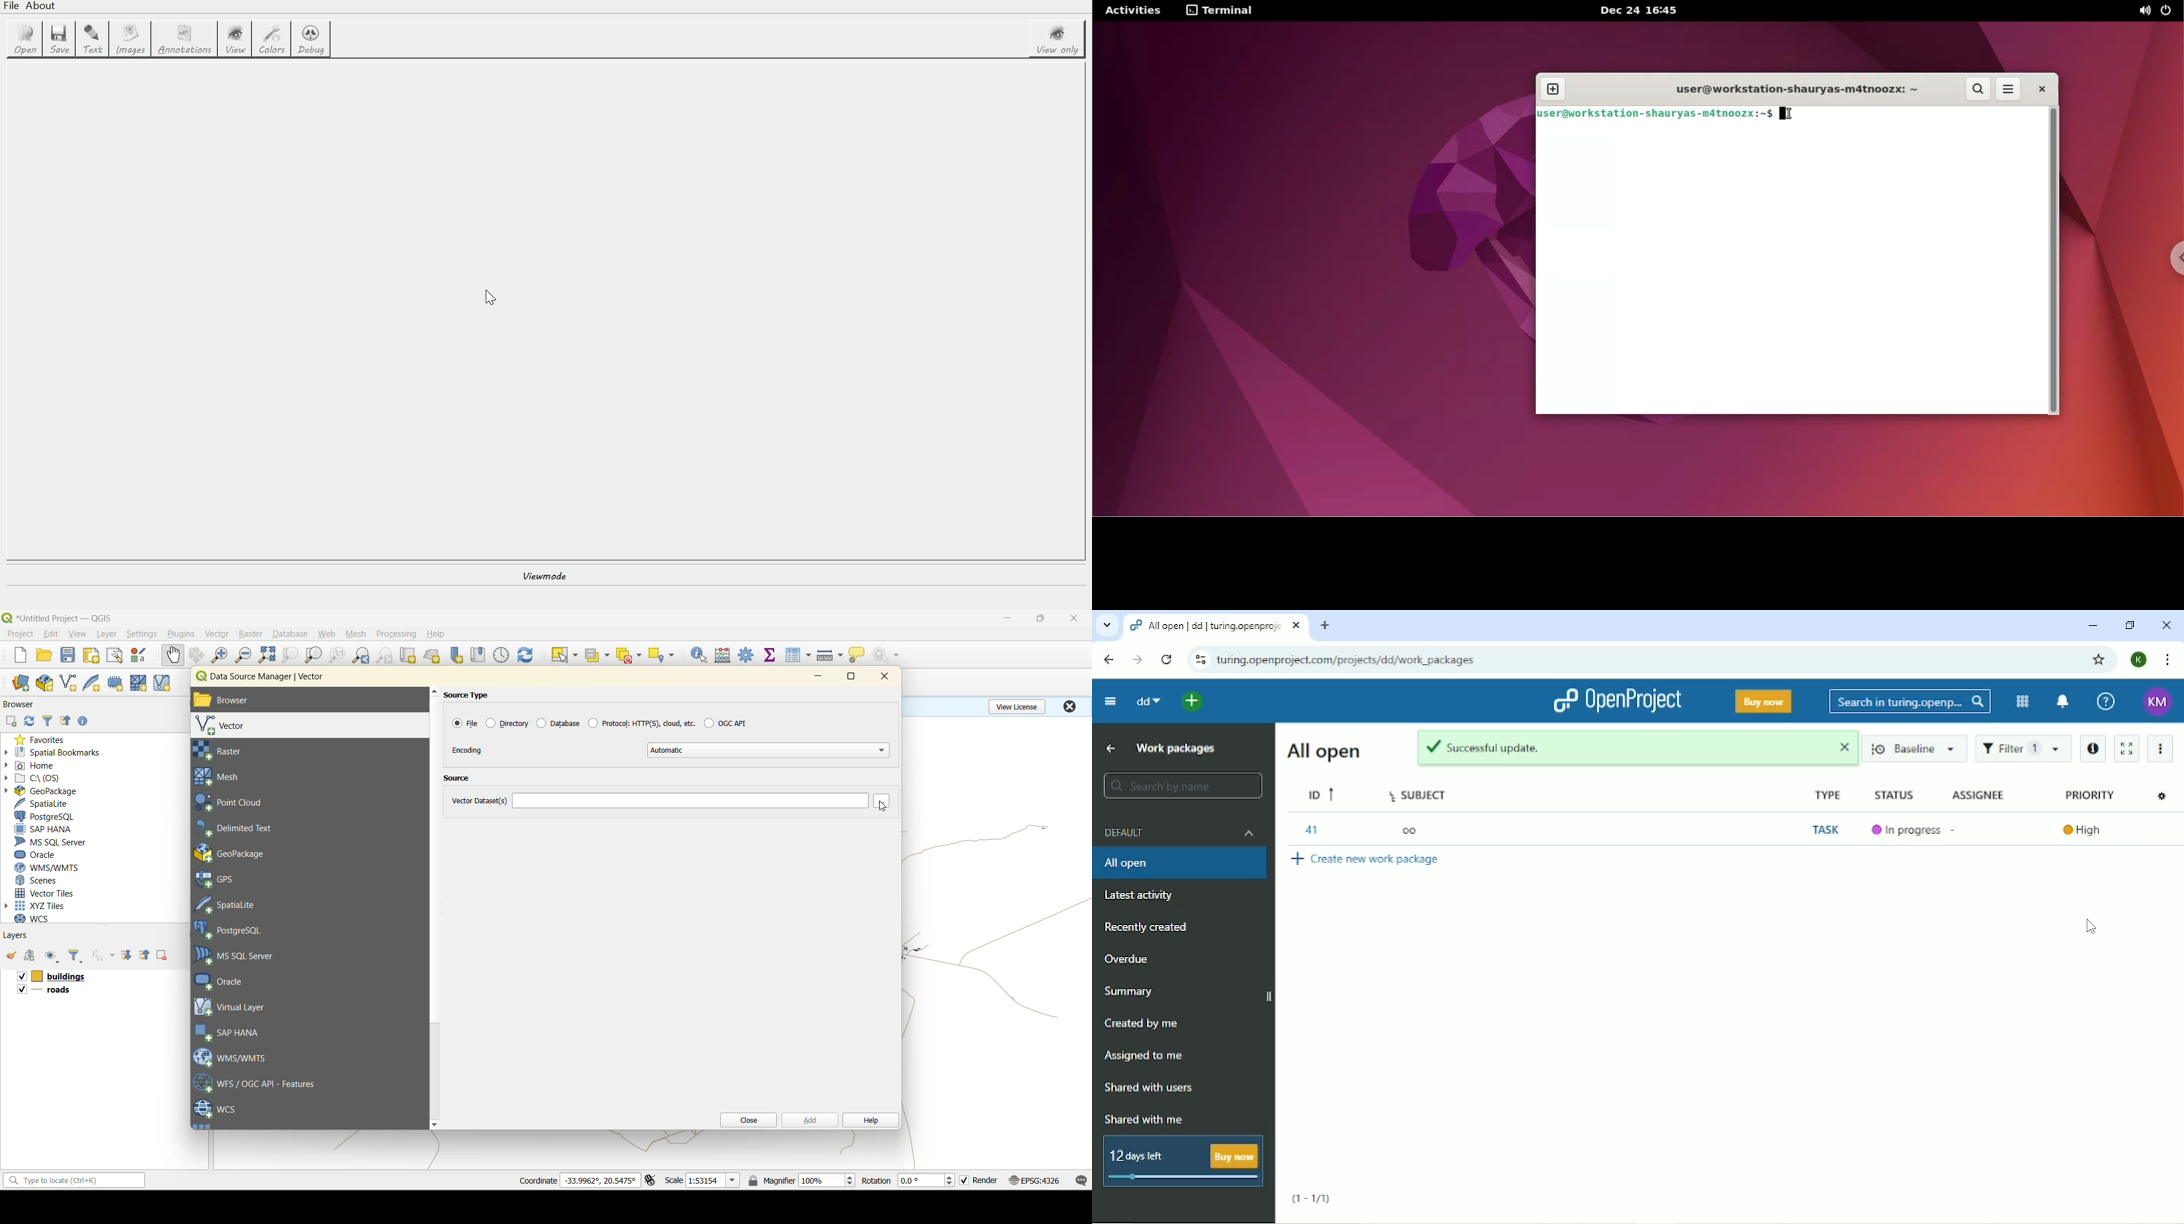 This screenshot has width=2184, height=1232. I want to click on layers, so click(53, 992).